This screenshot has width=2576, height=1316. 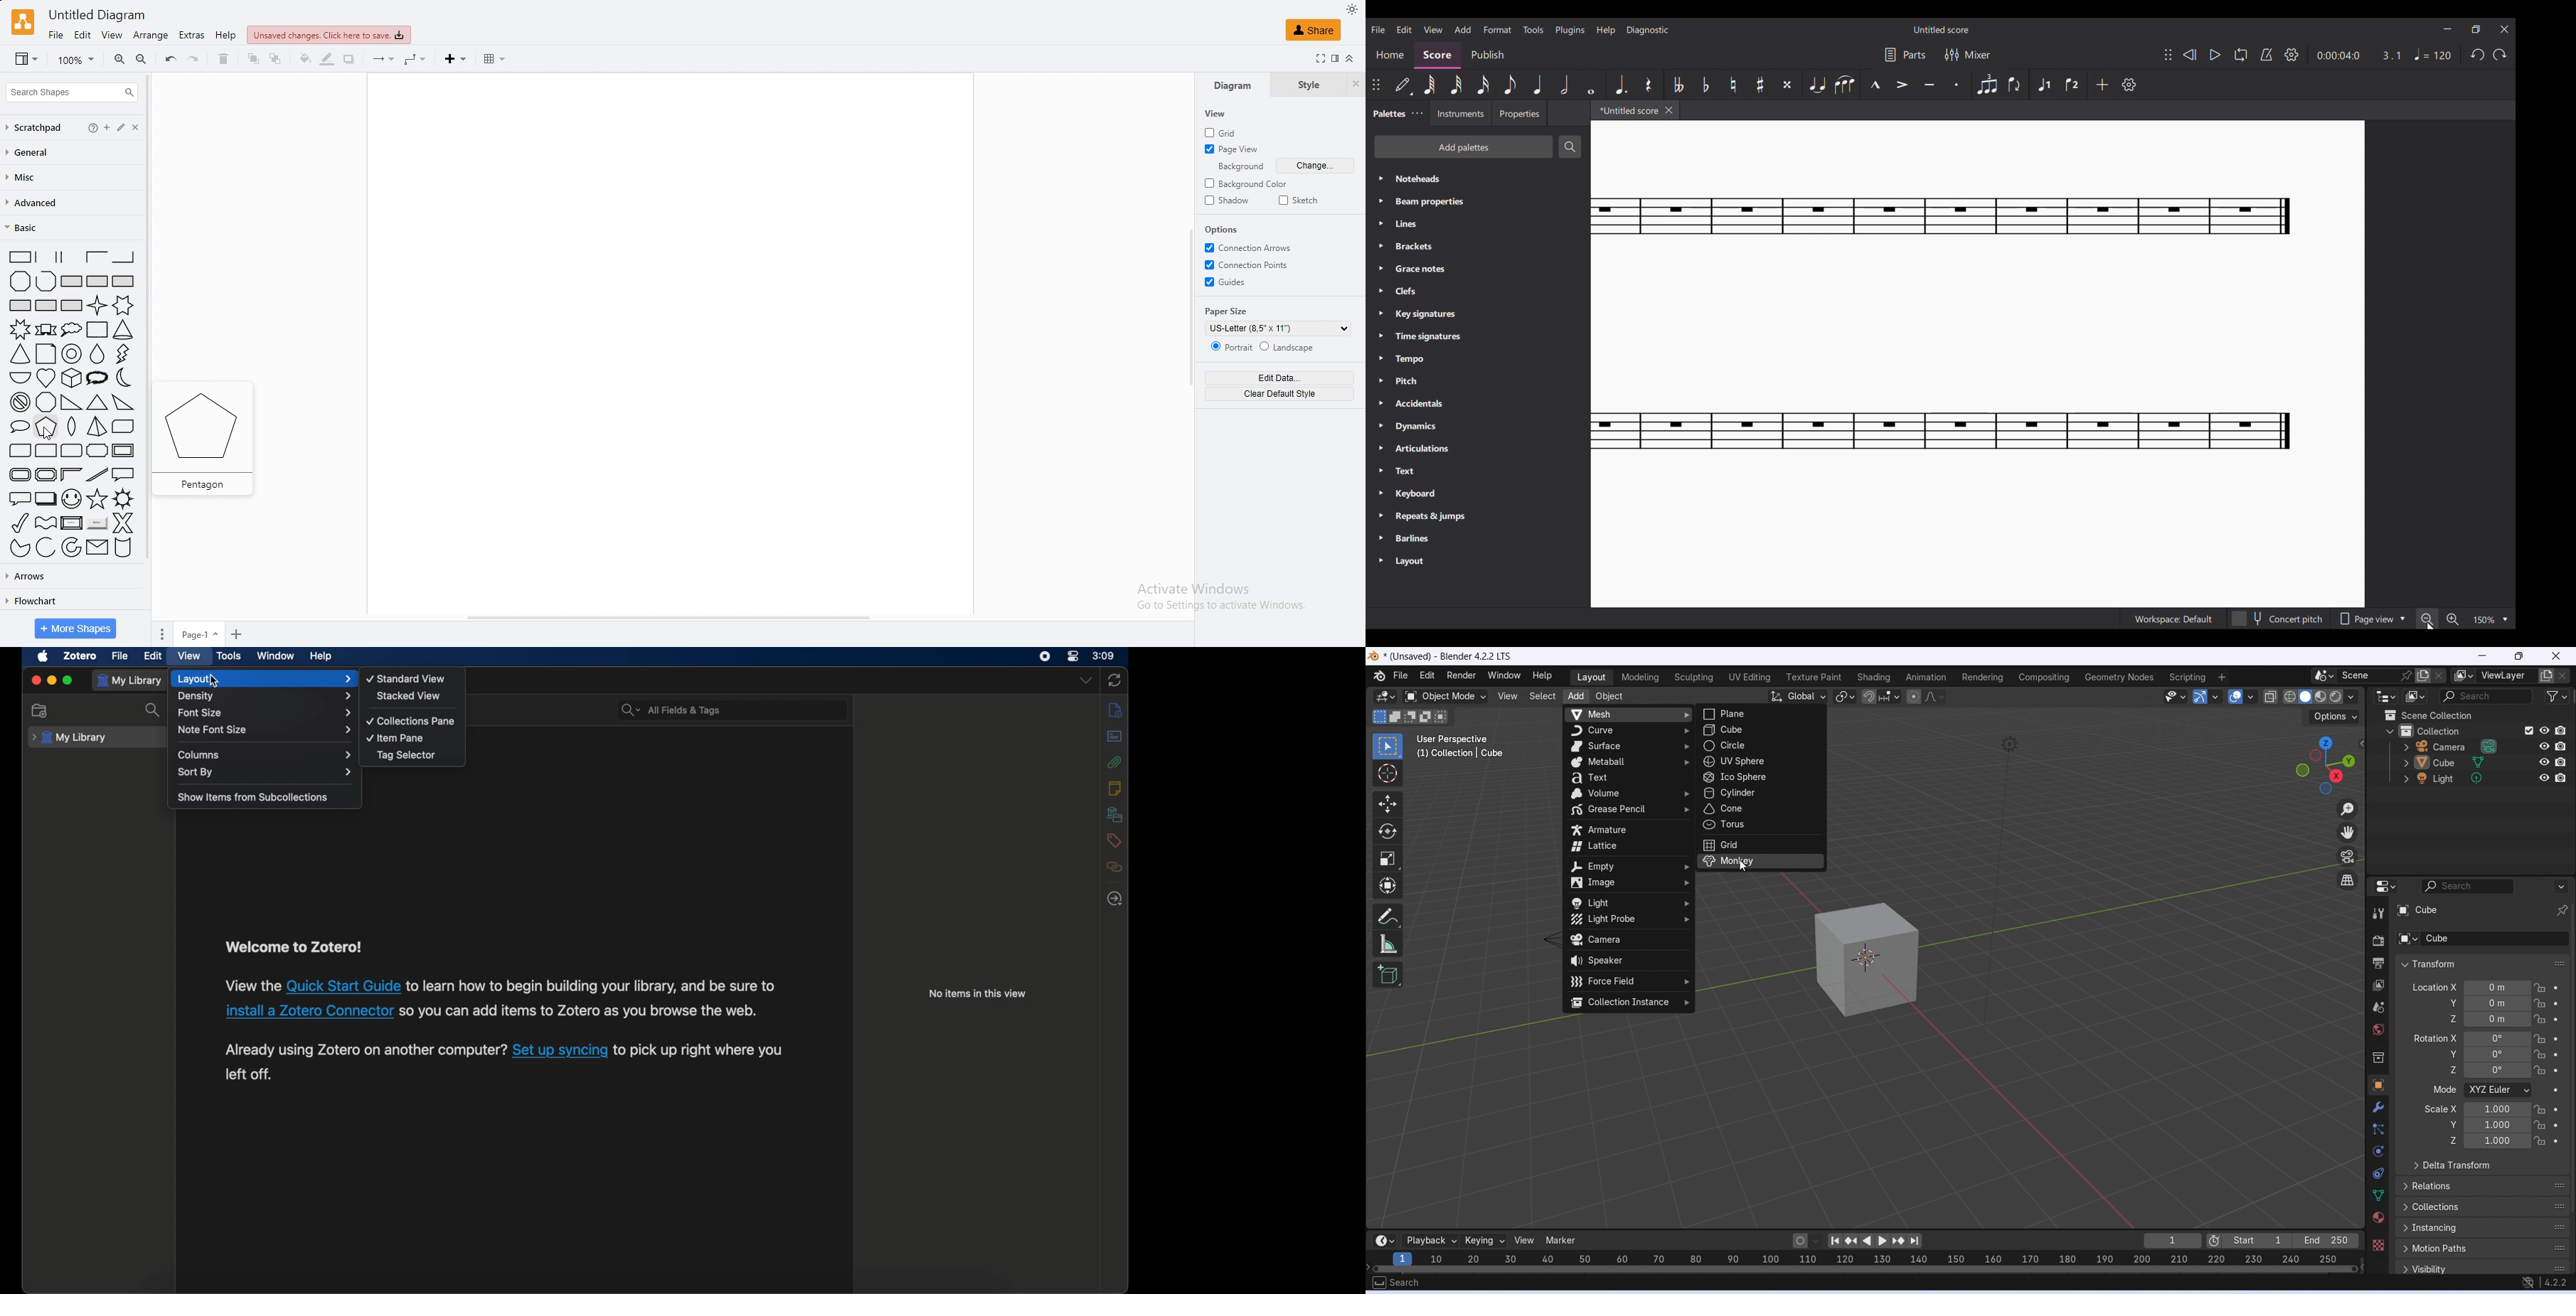 I want to click on zoom out, so click(x=141, y=60).